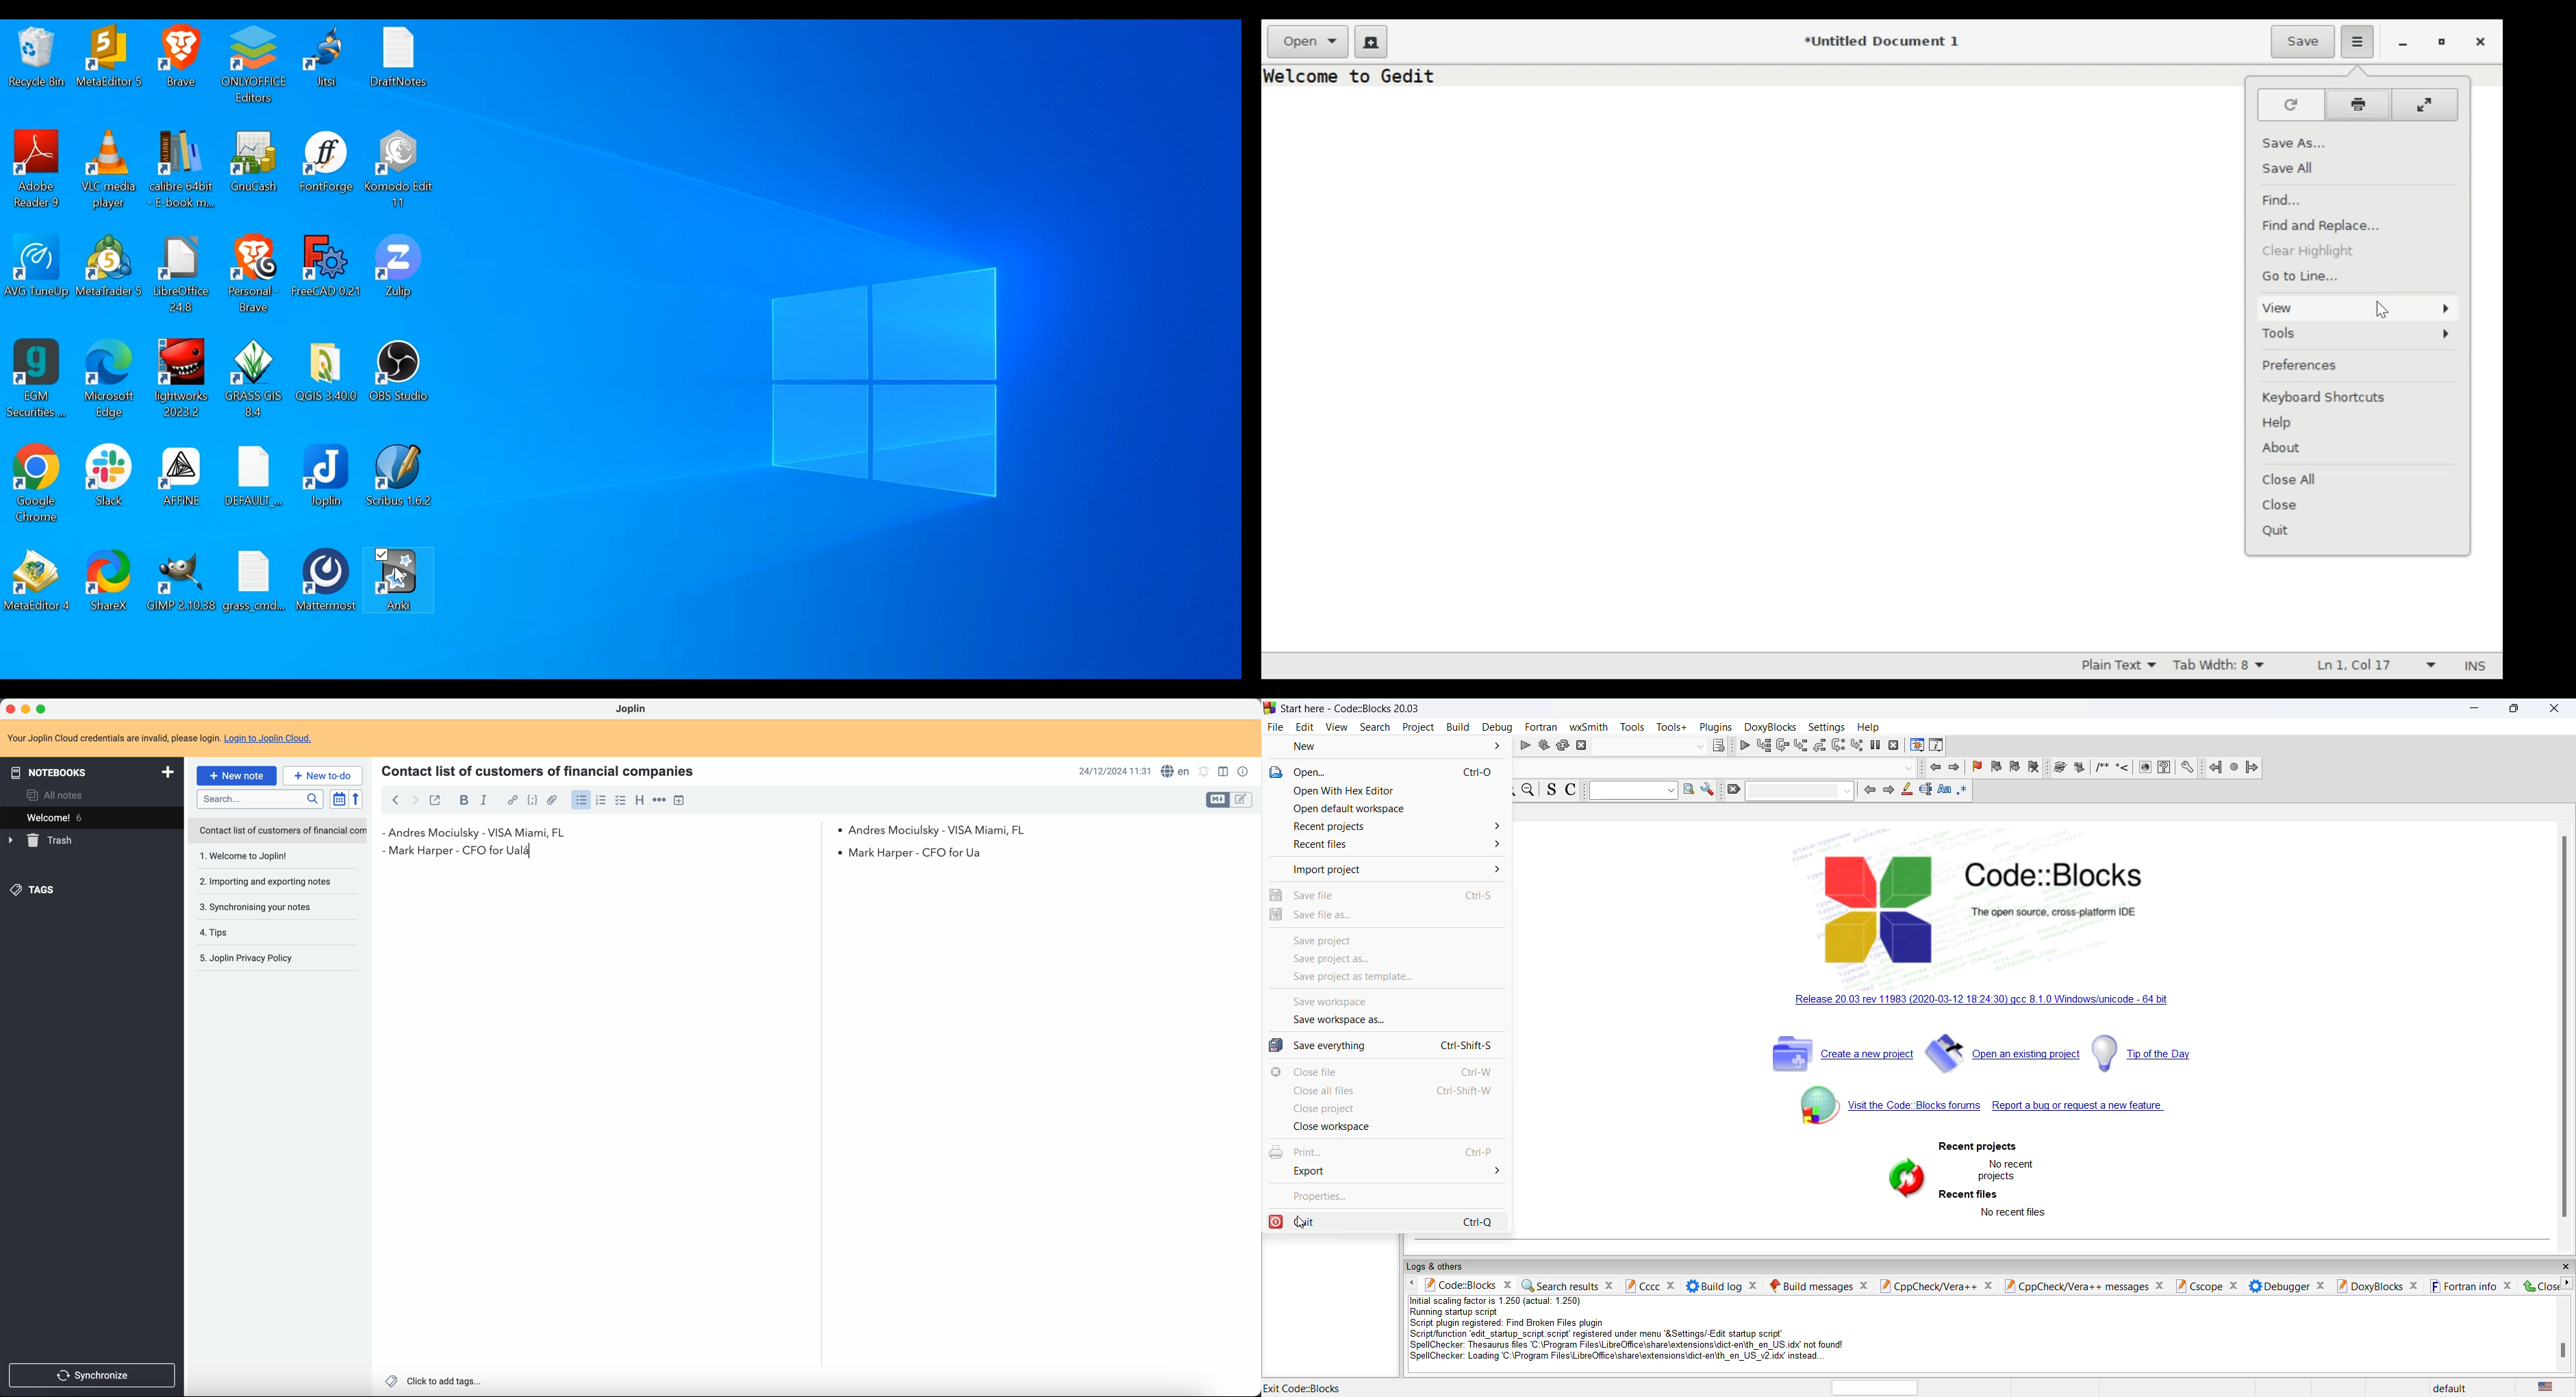 The height and width of the screenshot is (1400, 2576). Describe the element at coordinates (1385, 1074) in the screenshot. I see `close file` at that location.